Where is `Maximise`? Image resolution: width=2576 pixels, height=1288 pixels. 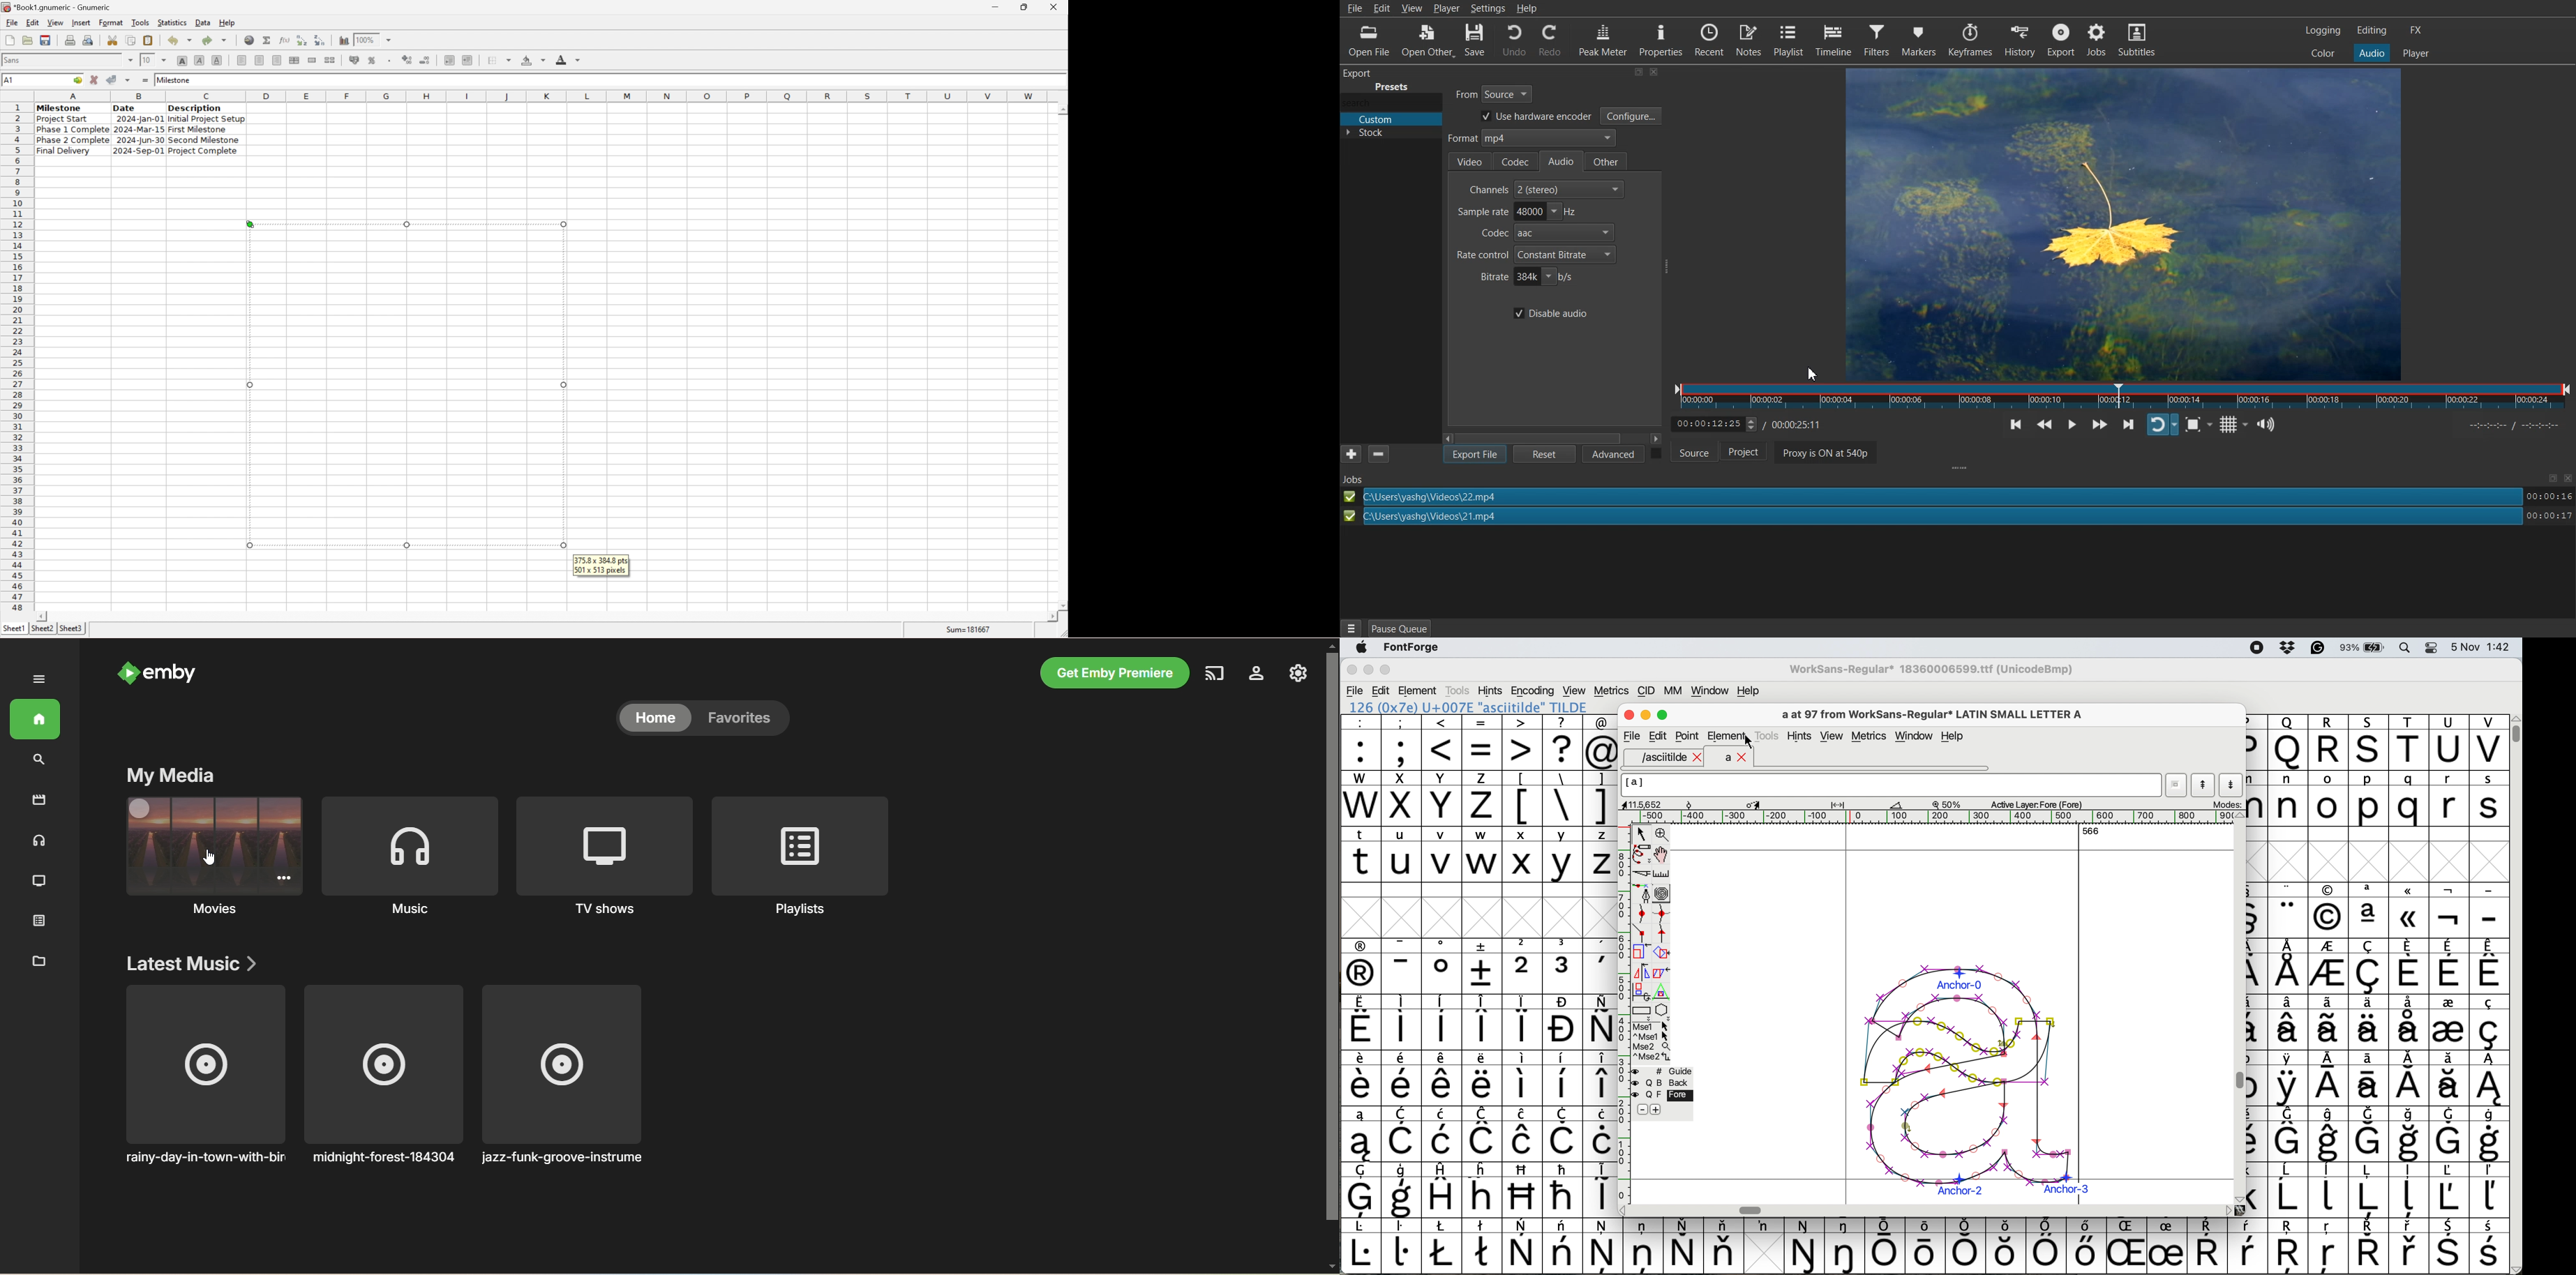 Maximise is located at coordinates (1665, 715).